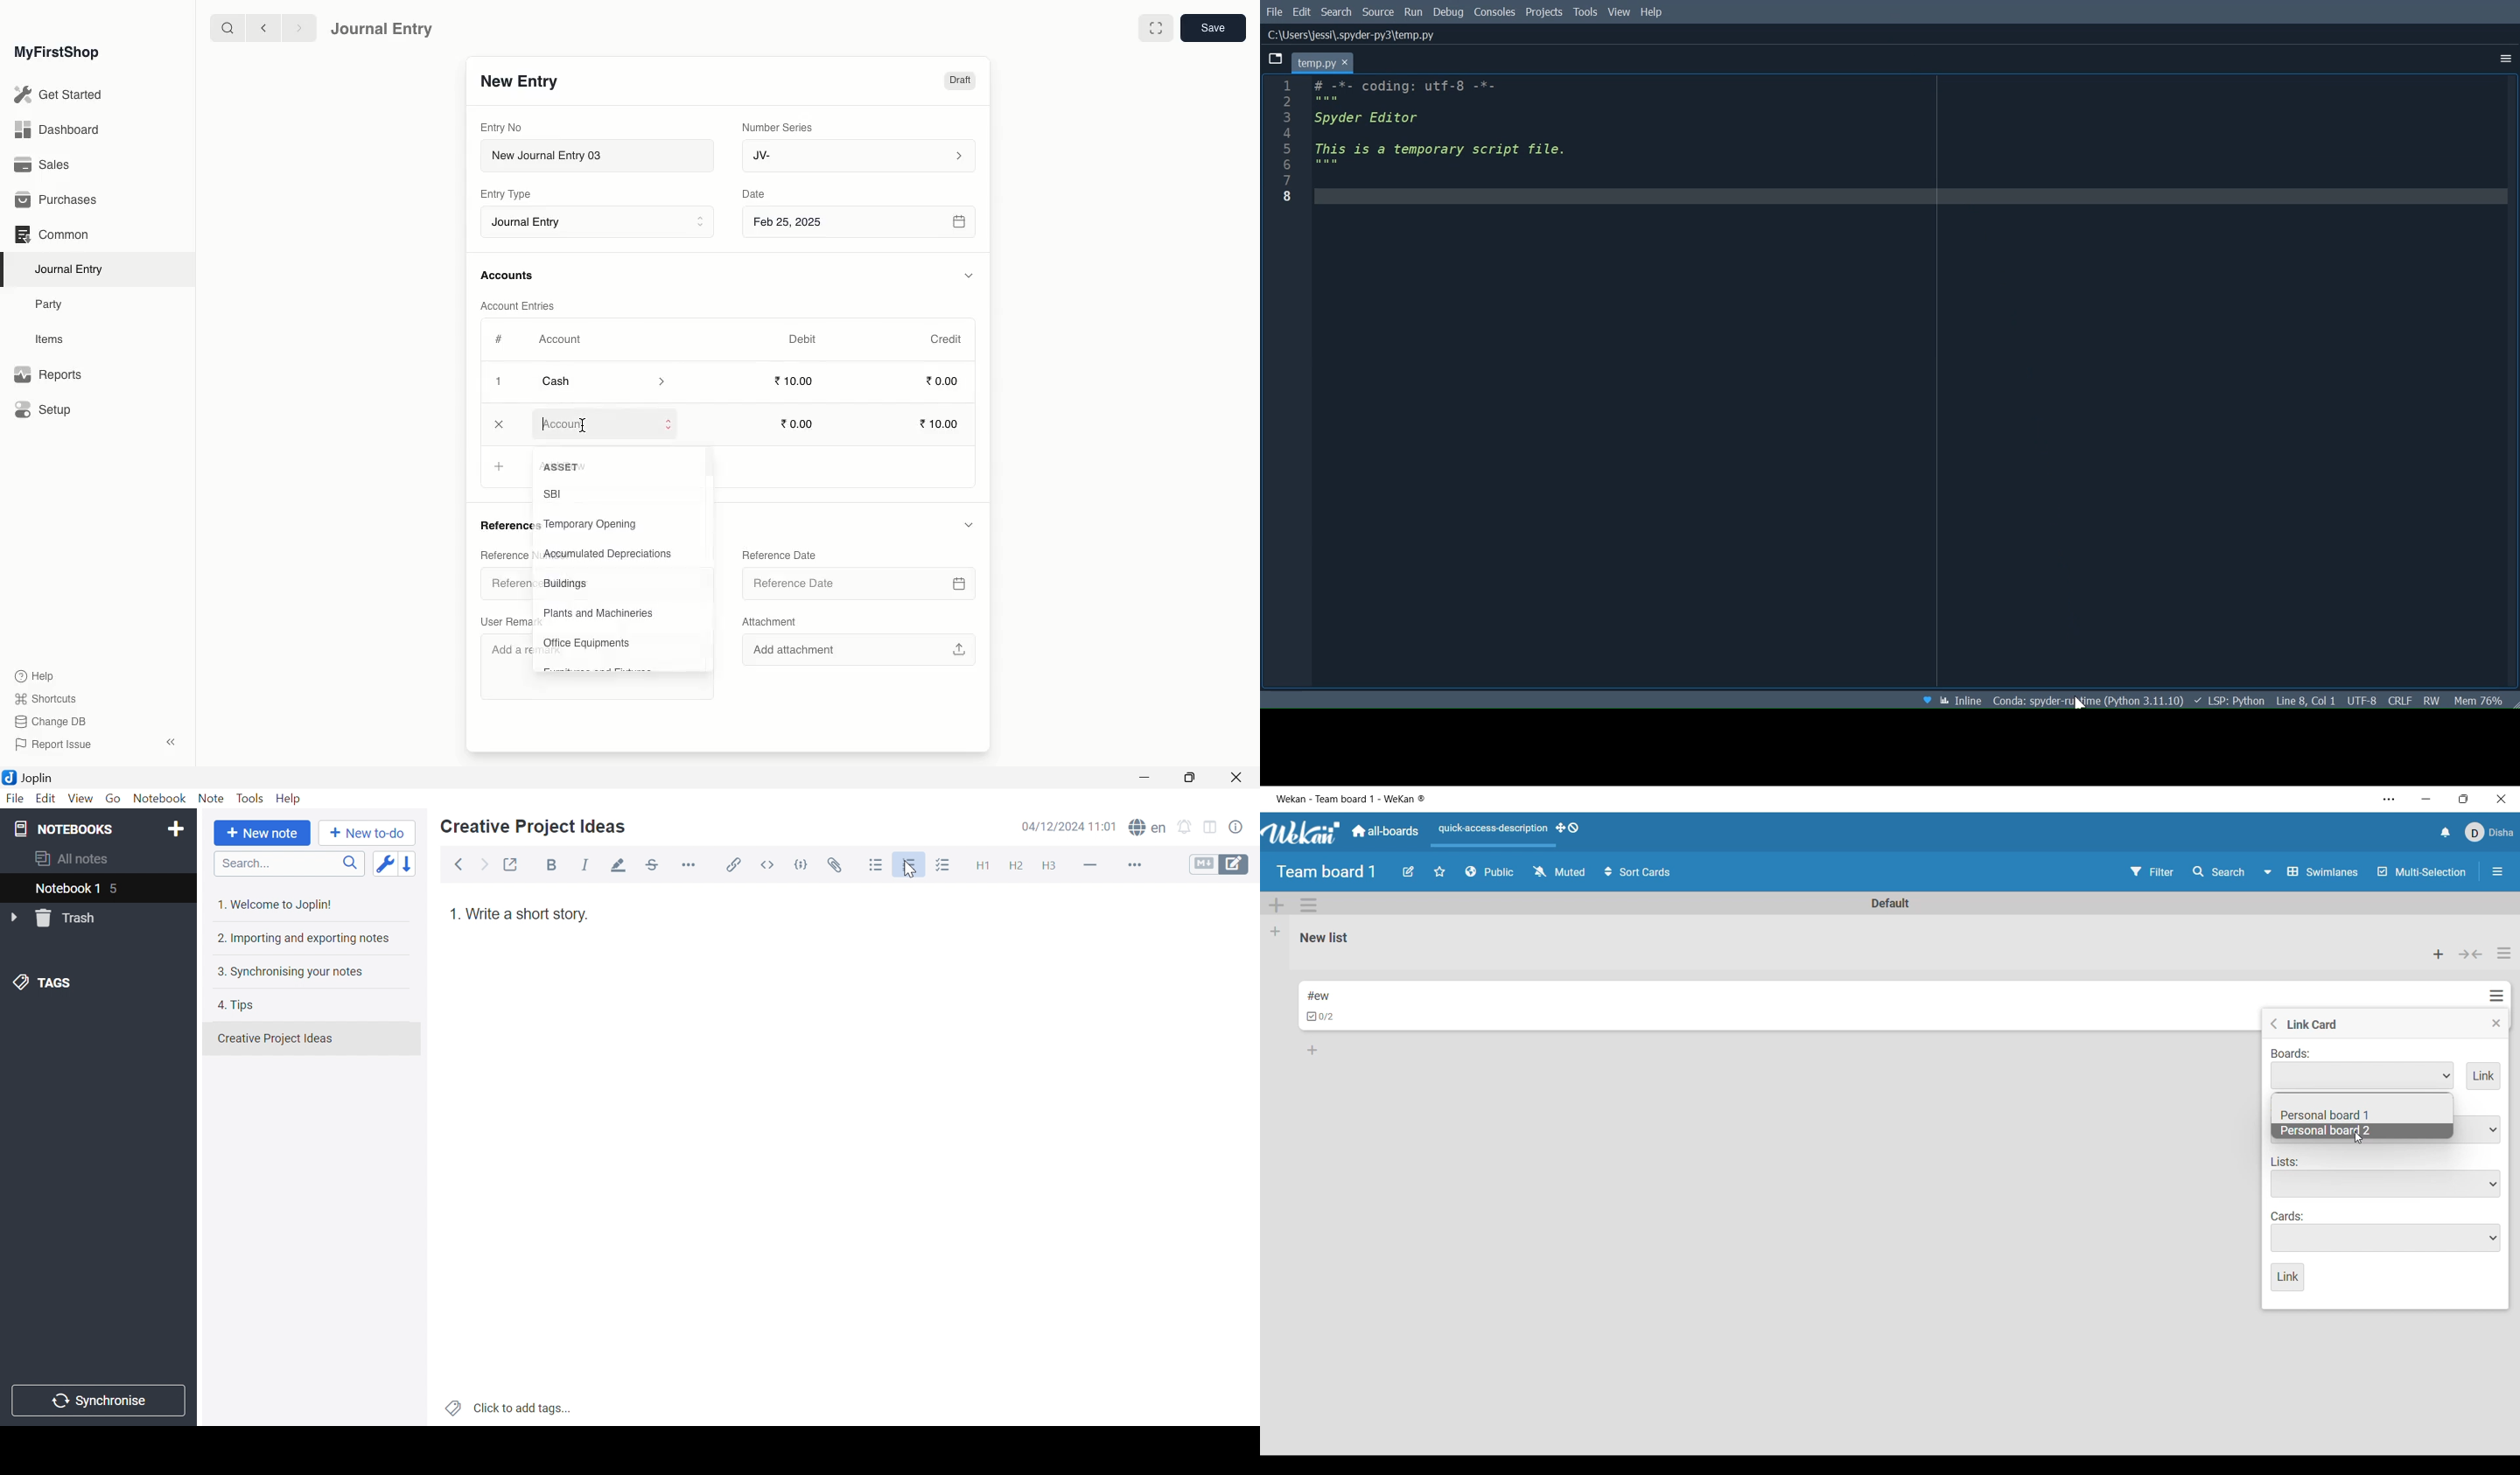 The image size is (2520, 1484). What do you see at coordinates (1148, 829) in the screenshot?
I see `Spell check` at bounding box center [1148, 829].